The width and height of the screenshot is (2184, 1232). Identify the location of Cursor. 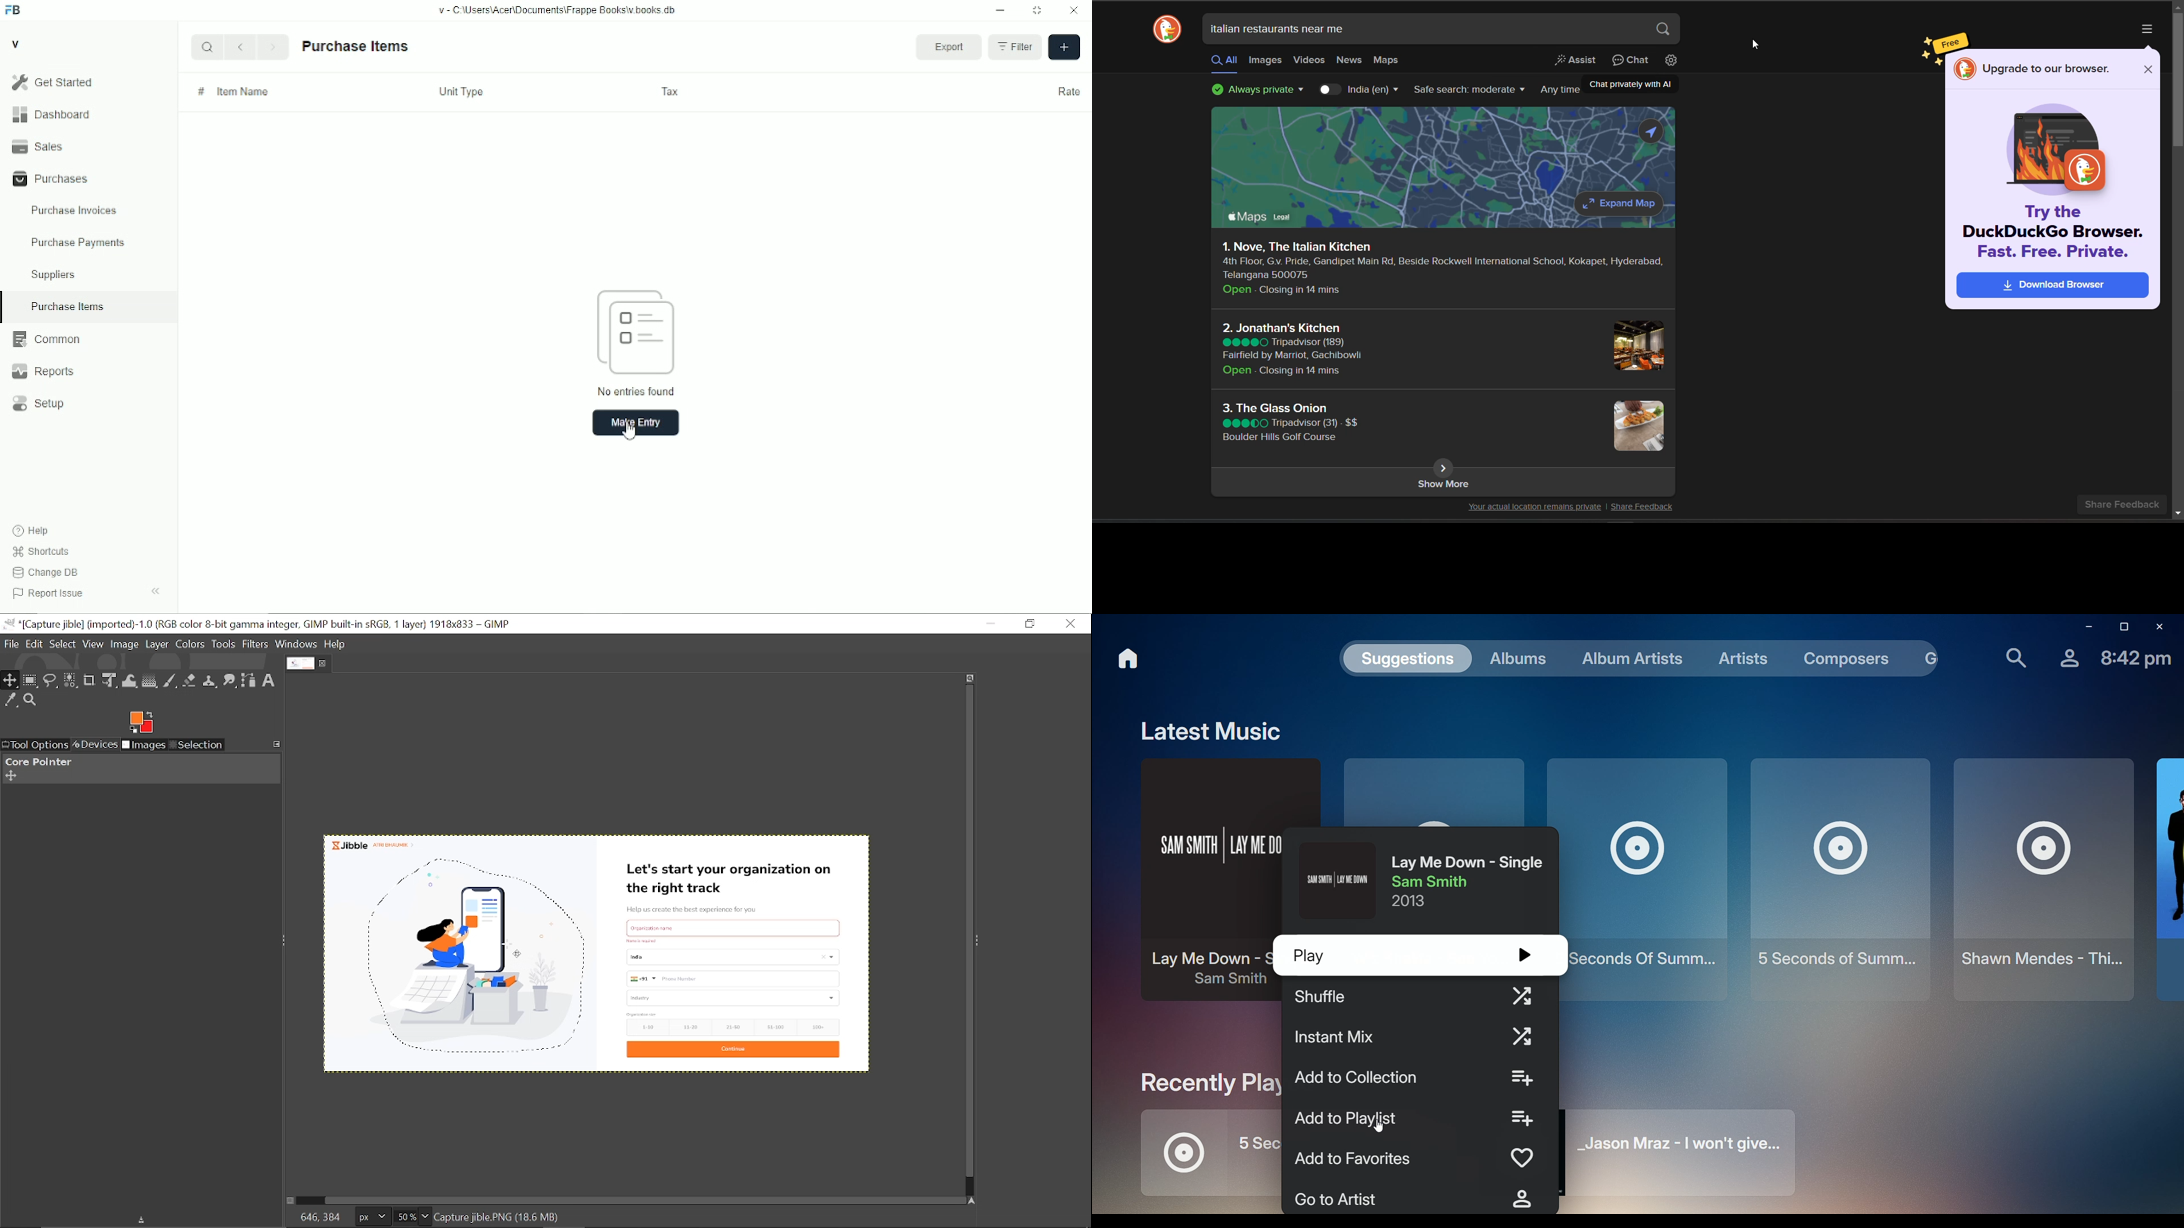
(1755, 44).